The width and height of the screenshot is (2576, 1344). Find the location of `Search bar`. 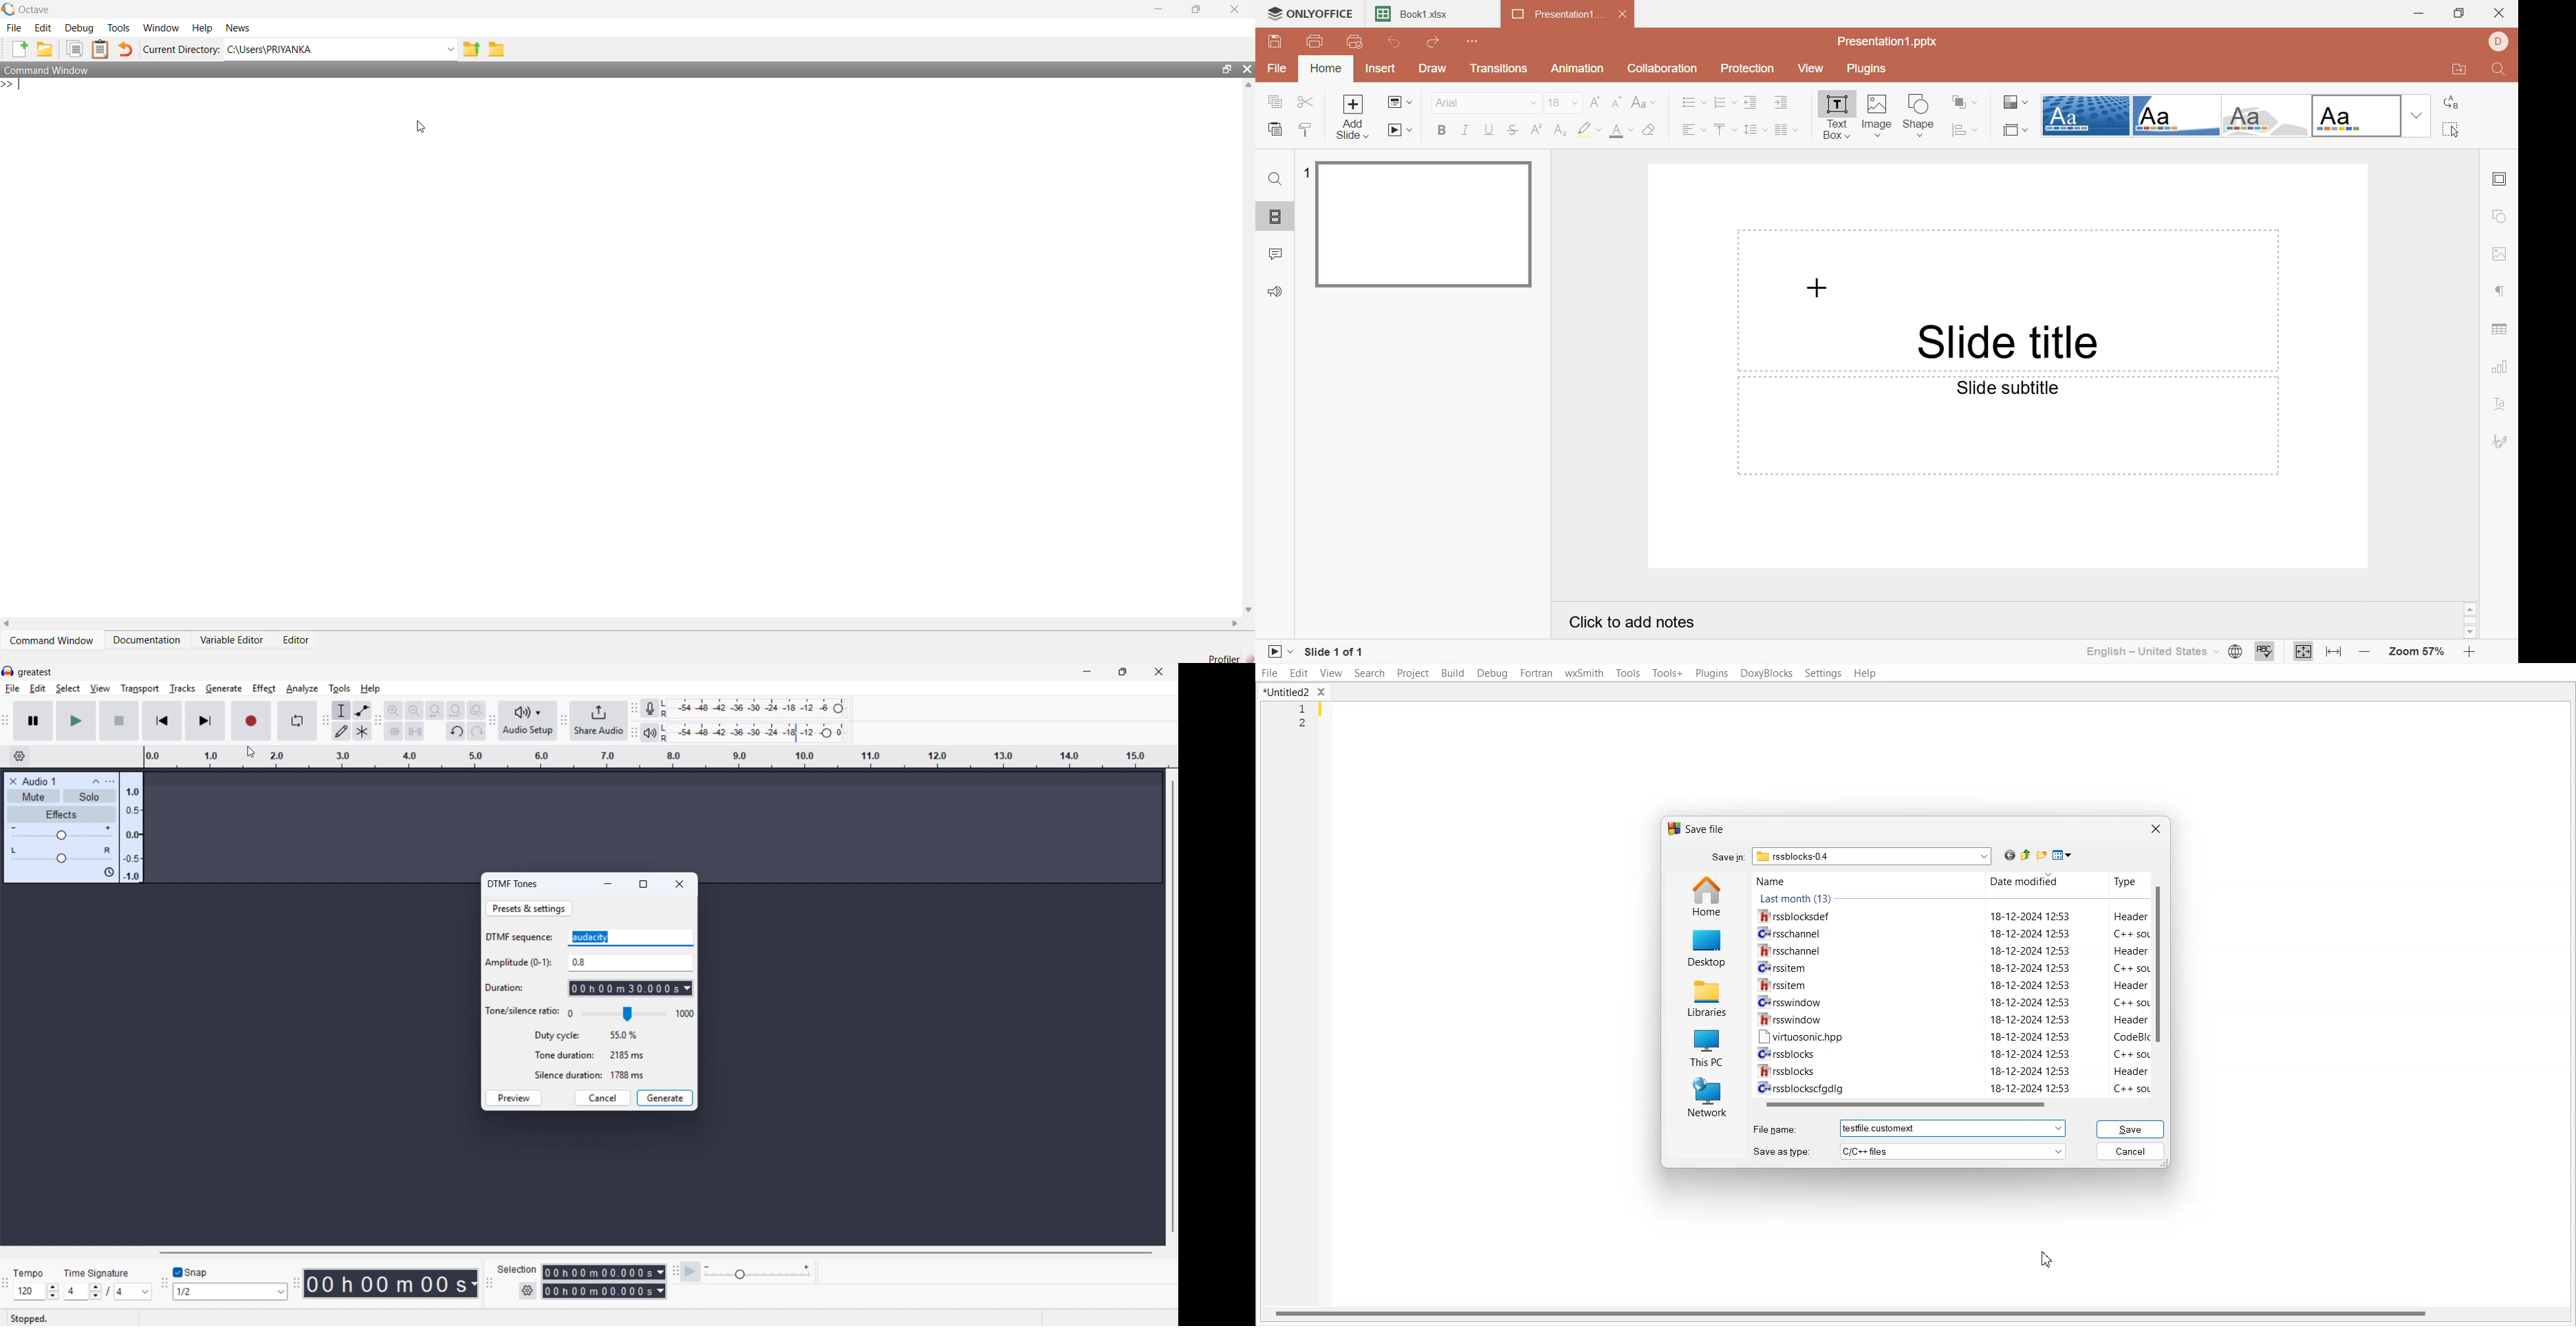

Search bar is located at coordinates (1850, 856).